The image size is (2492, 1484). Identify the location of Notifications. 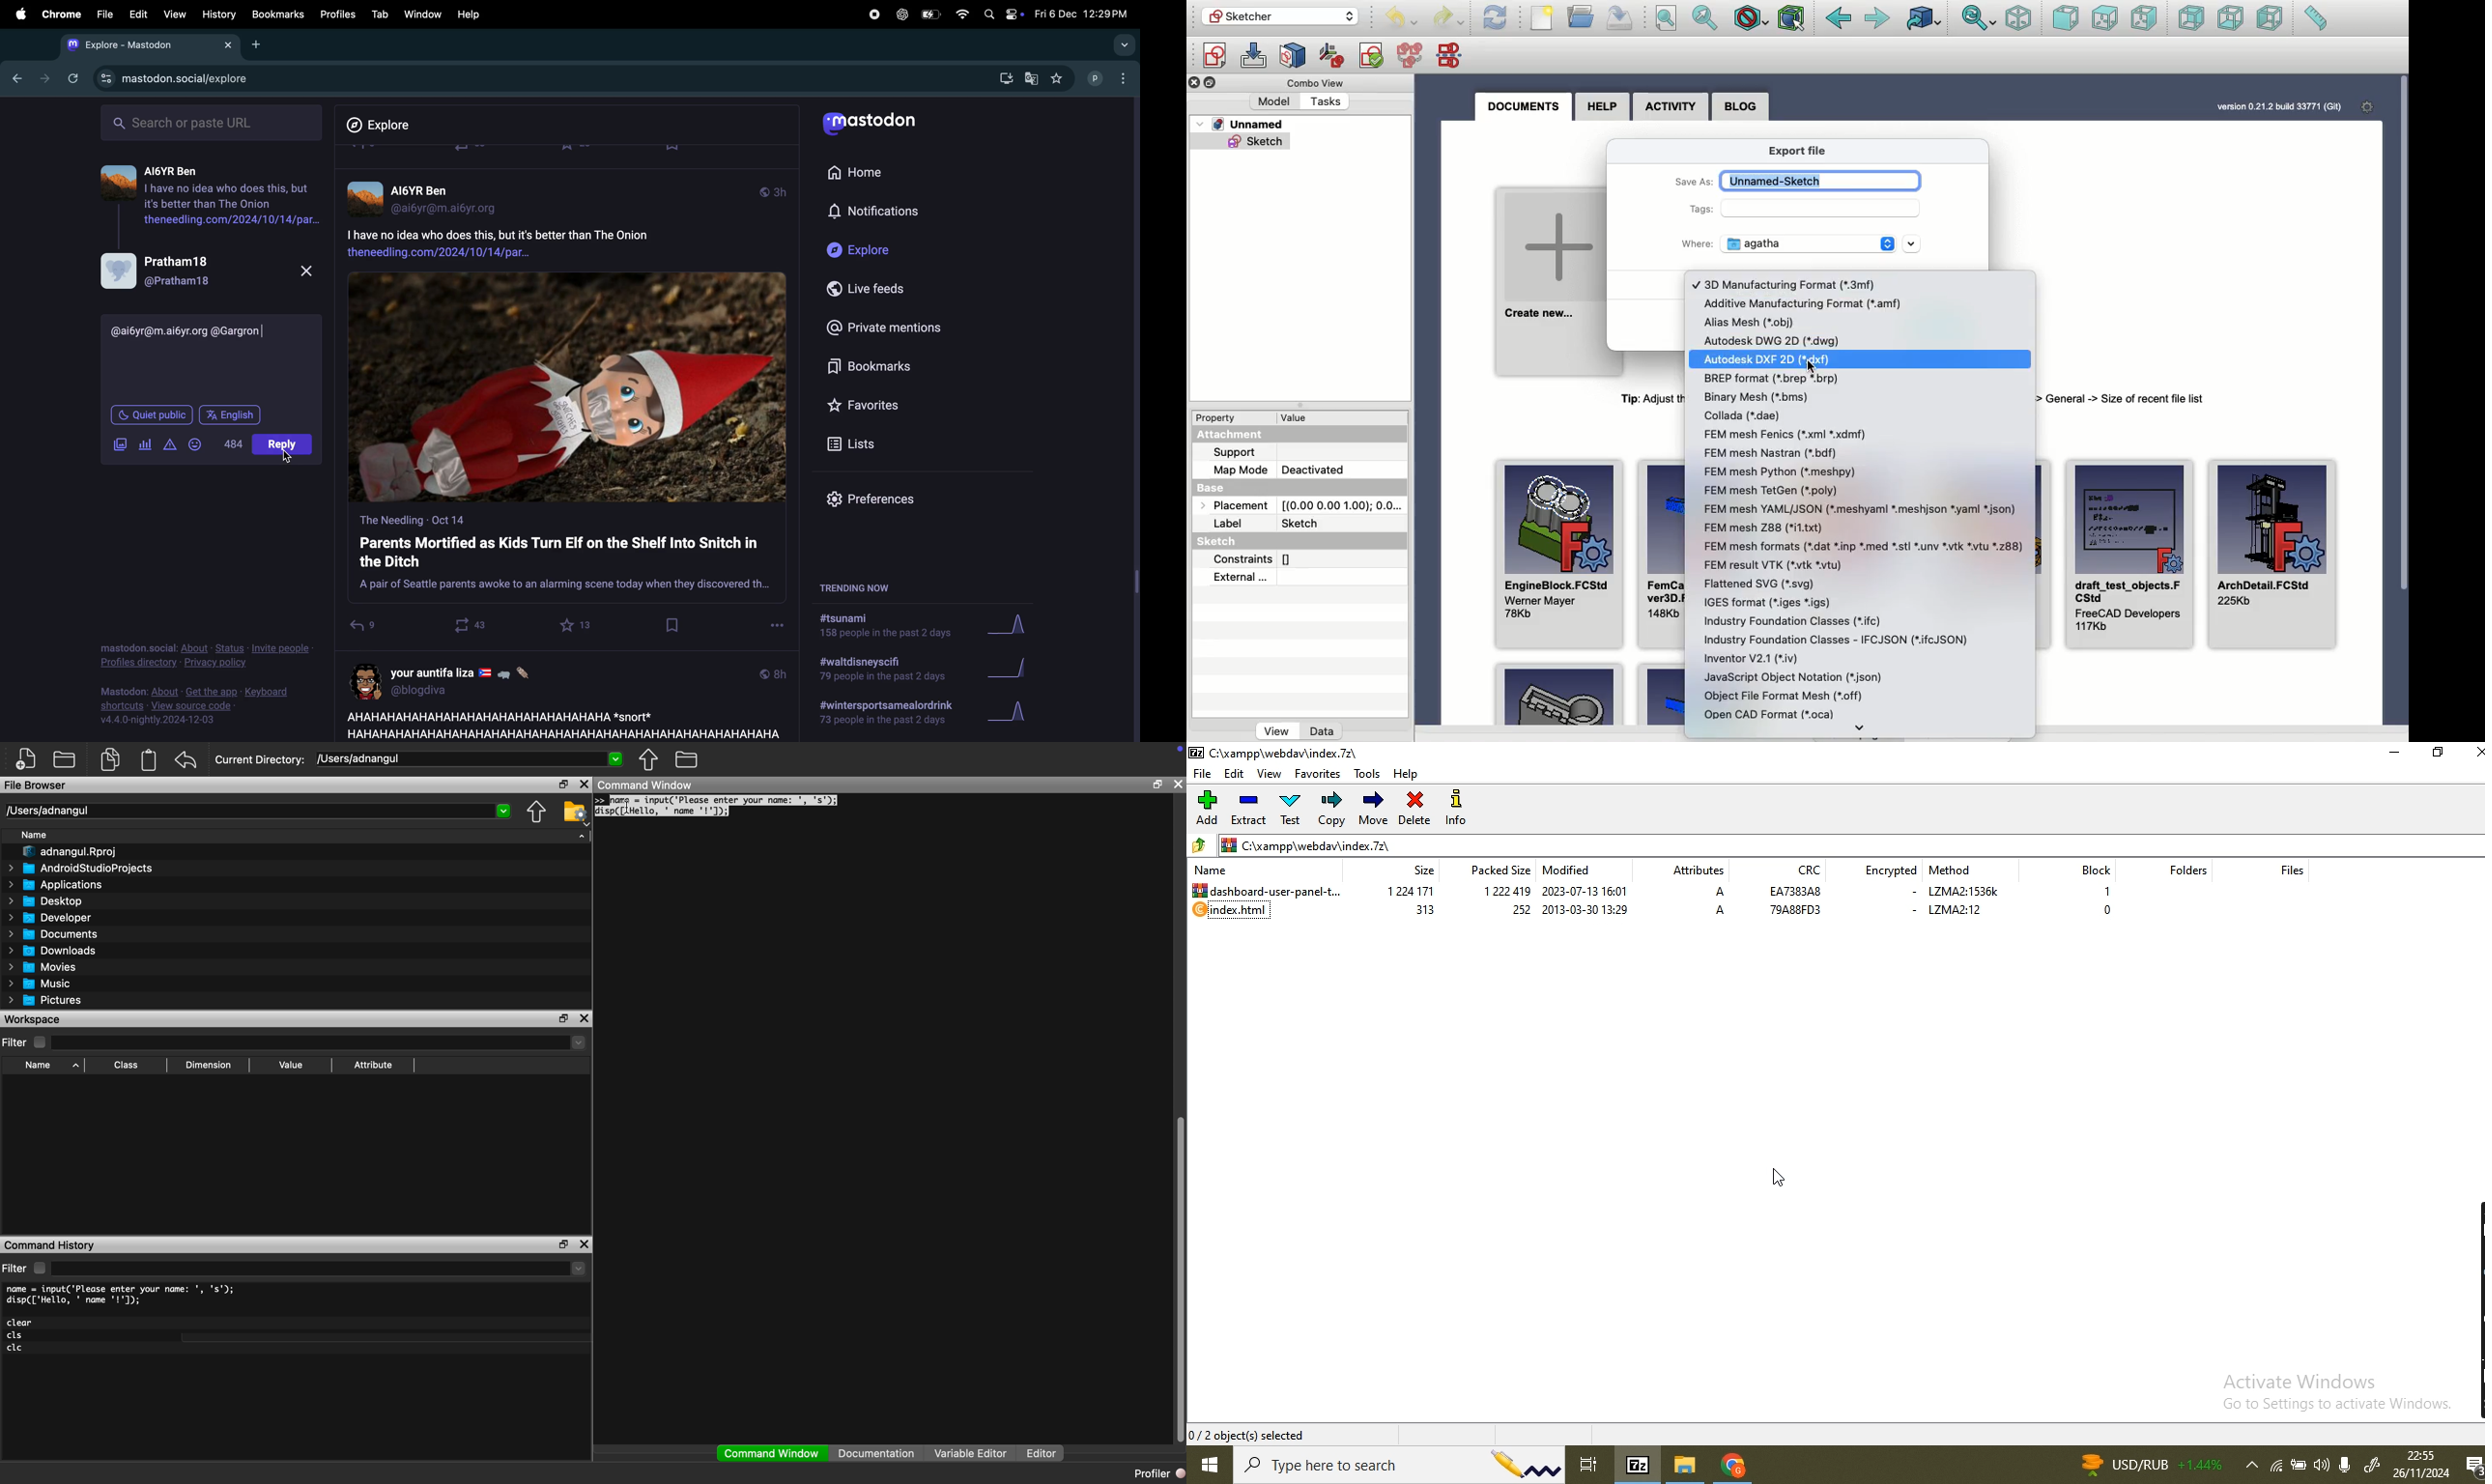
(877, 212).